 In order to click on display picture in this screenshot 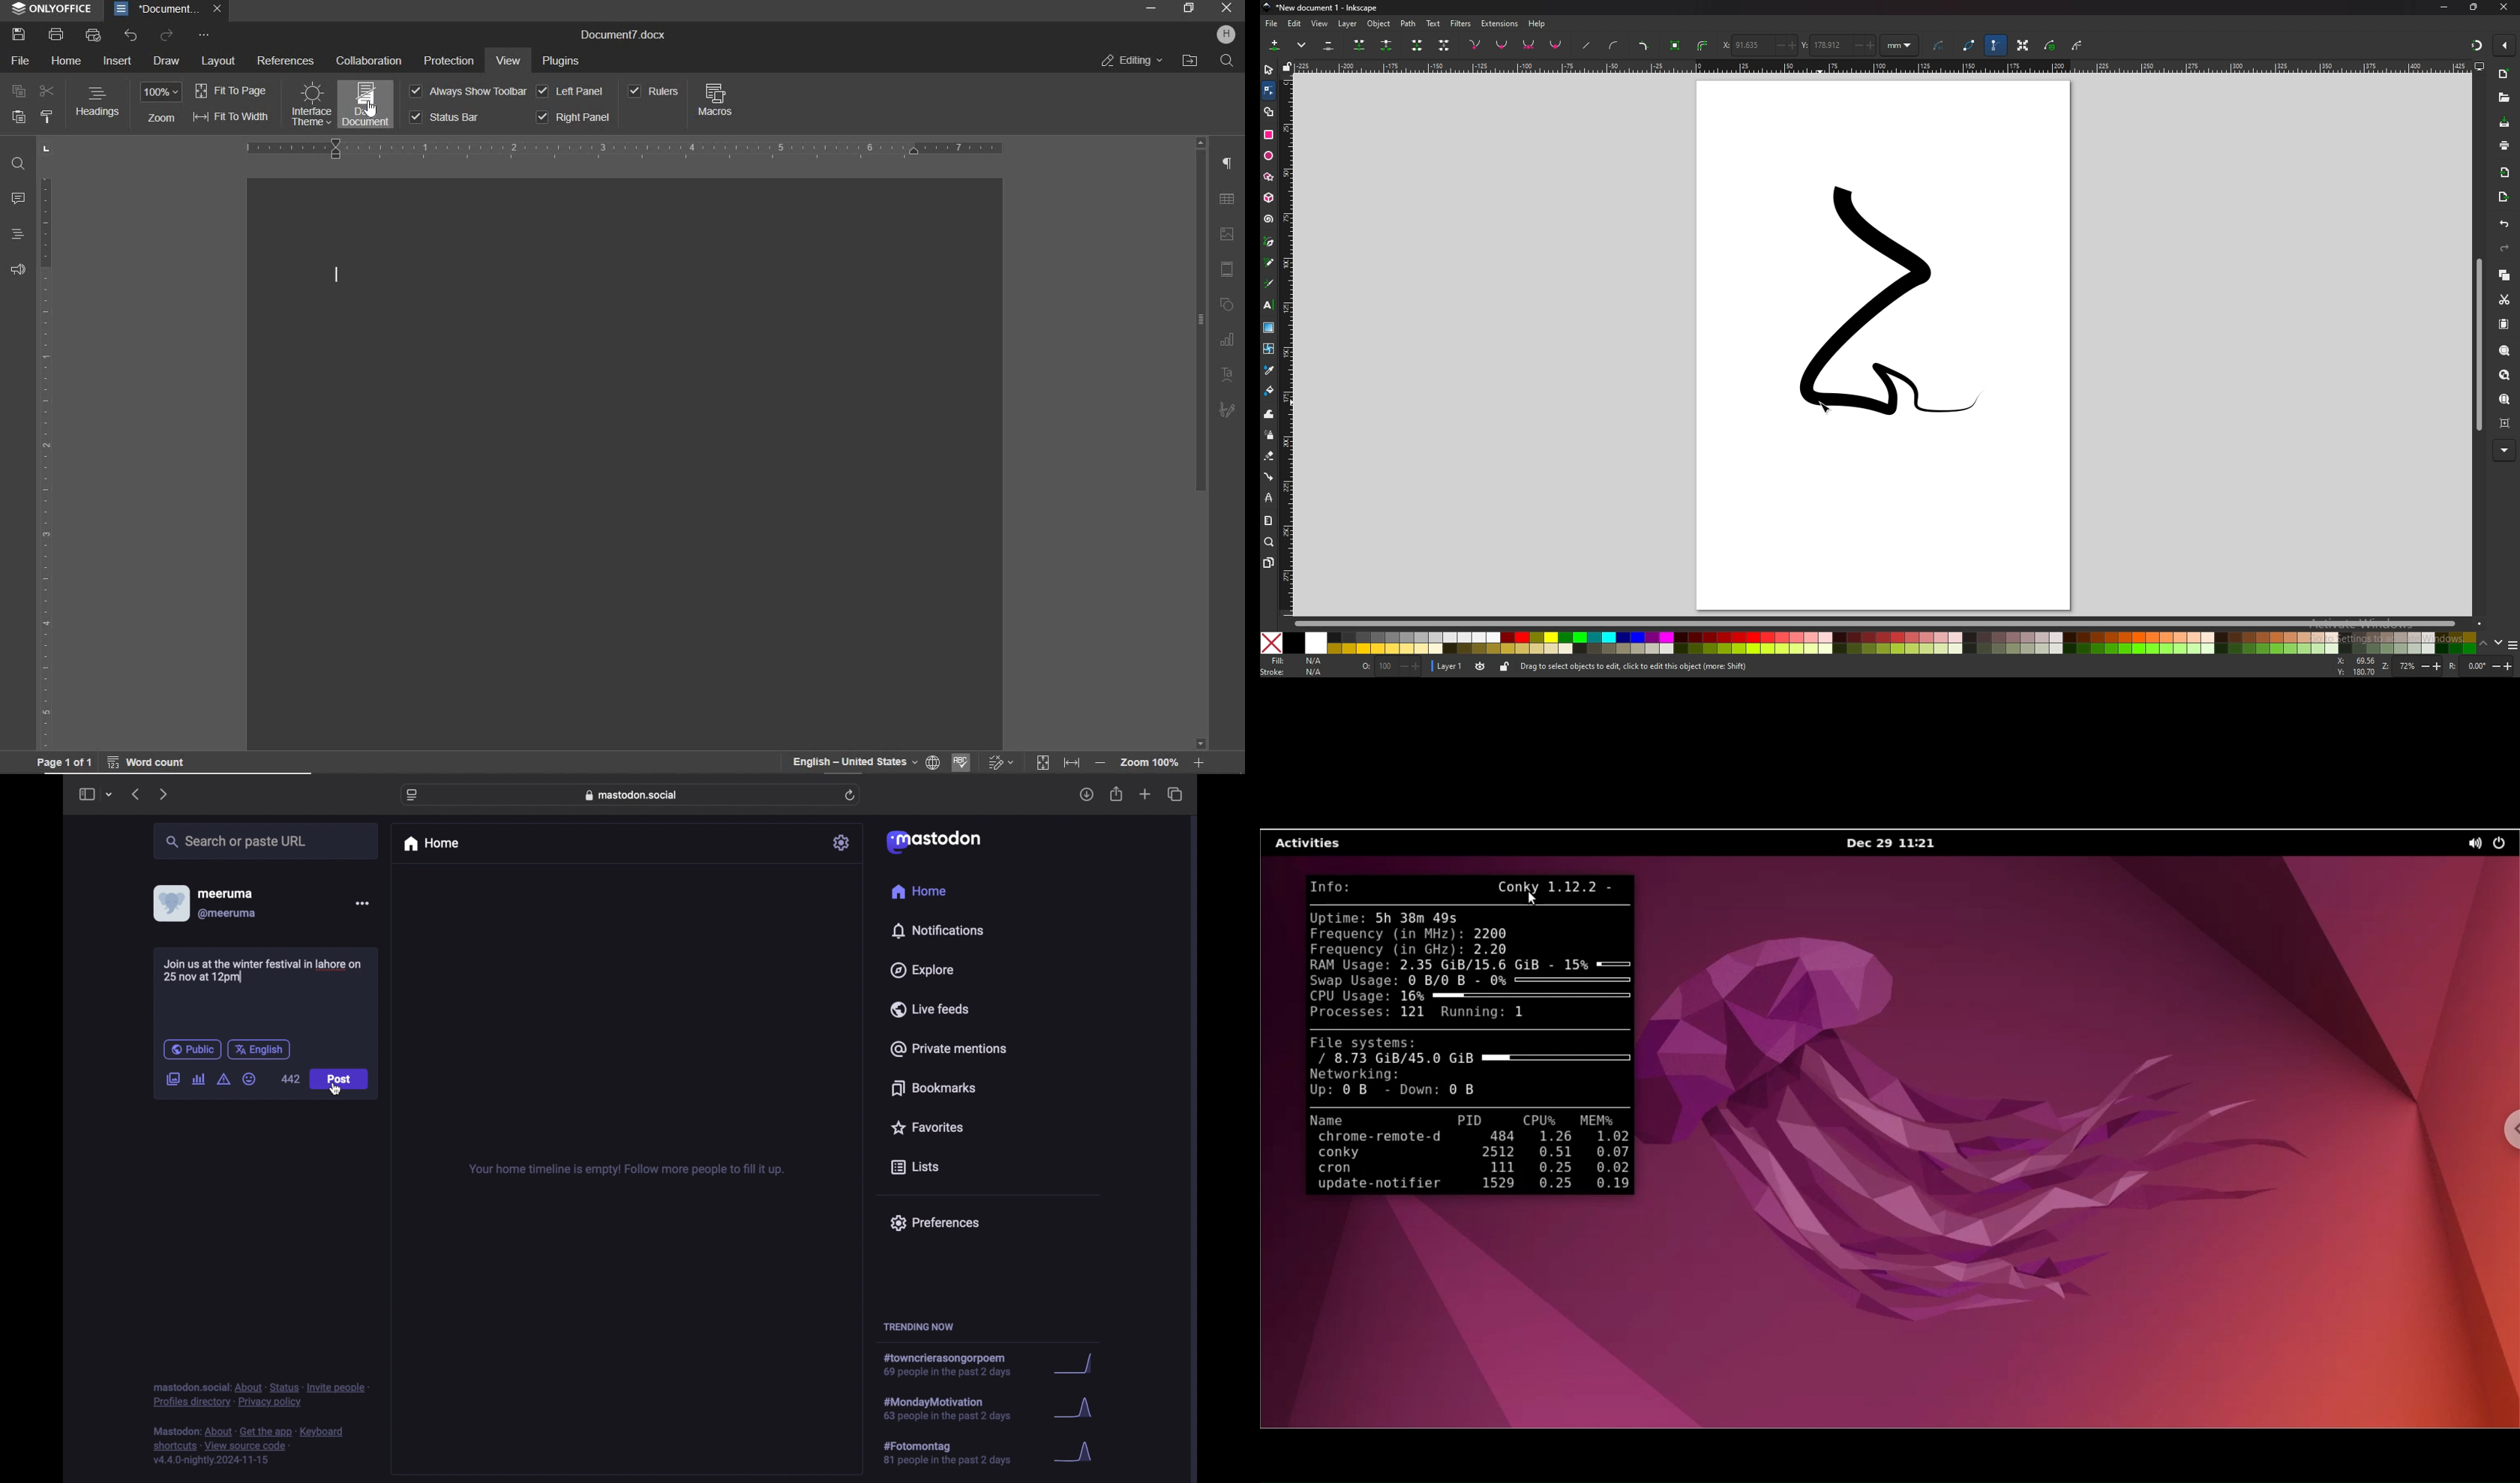, I will do `click(170, 903)`.